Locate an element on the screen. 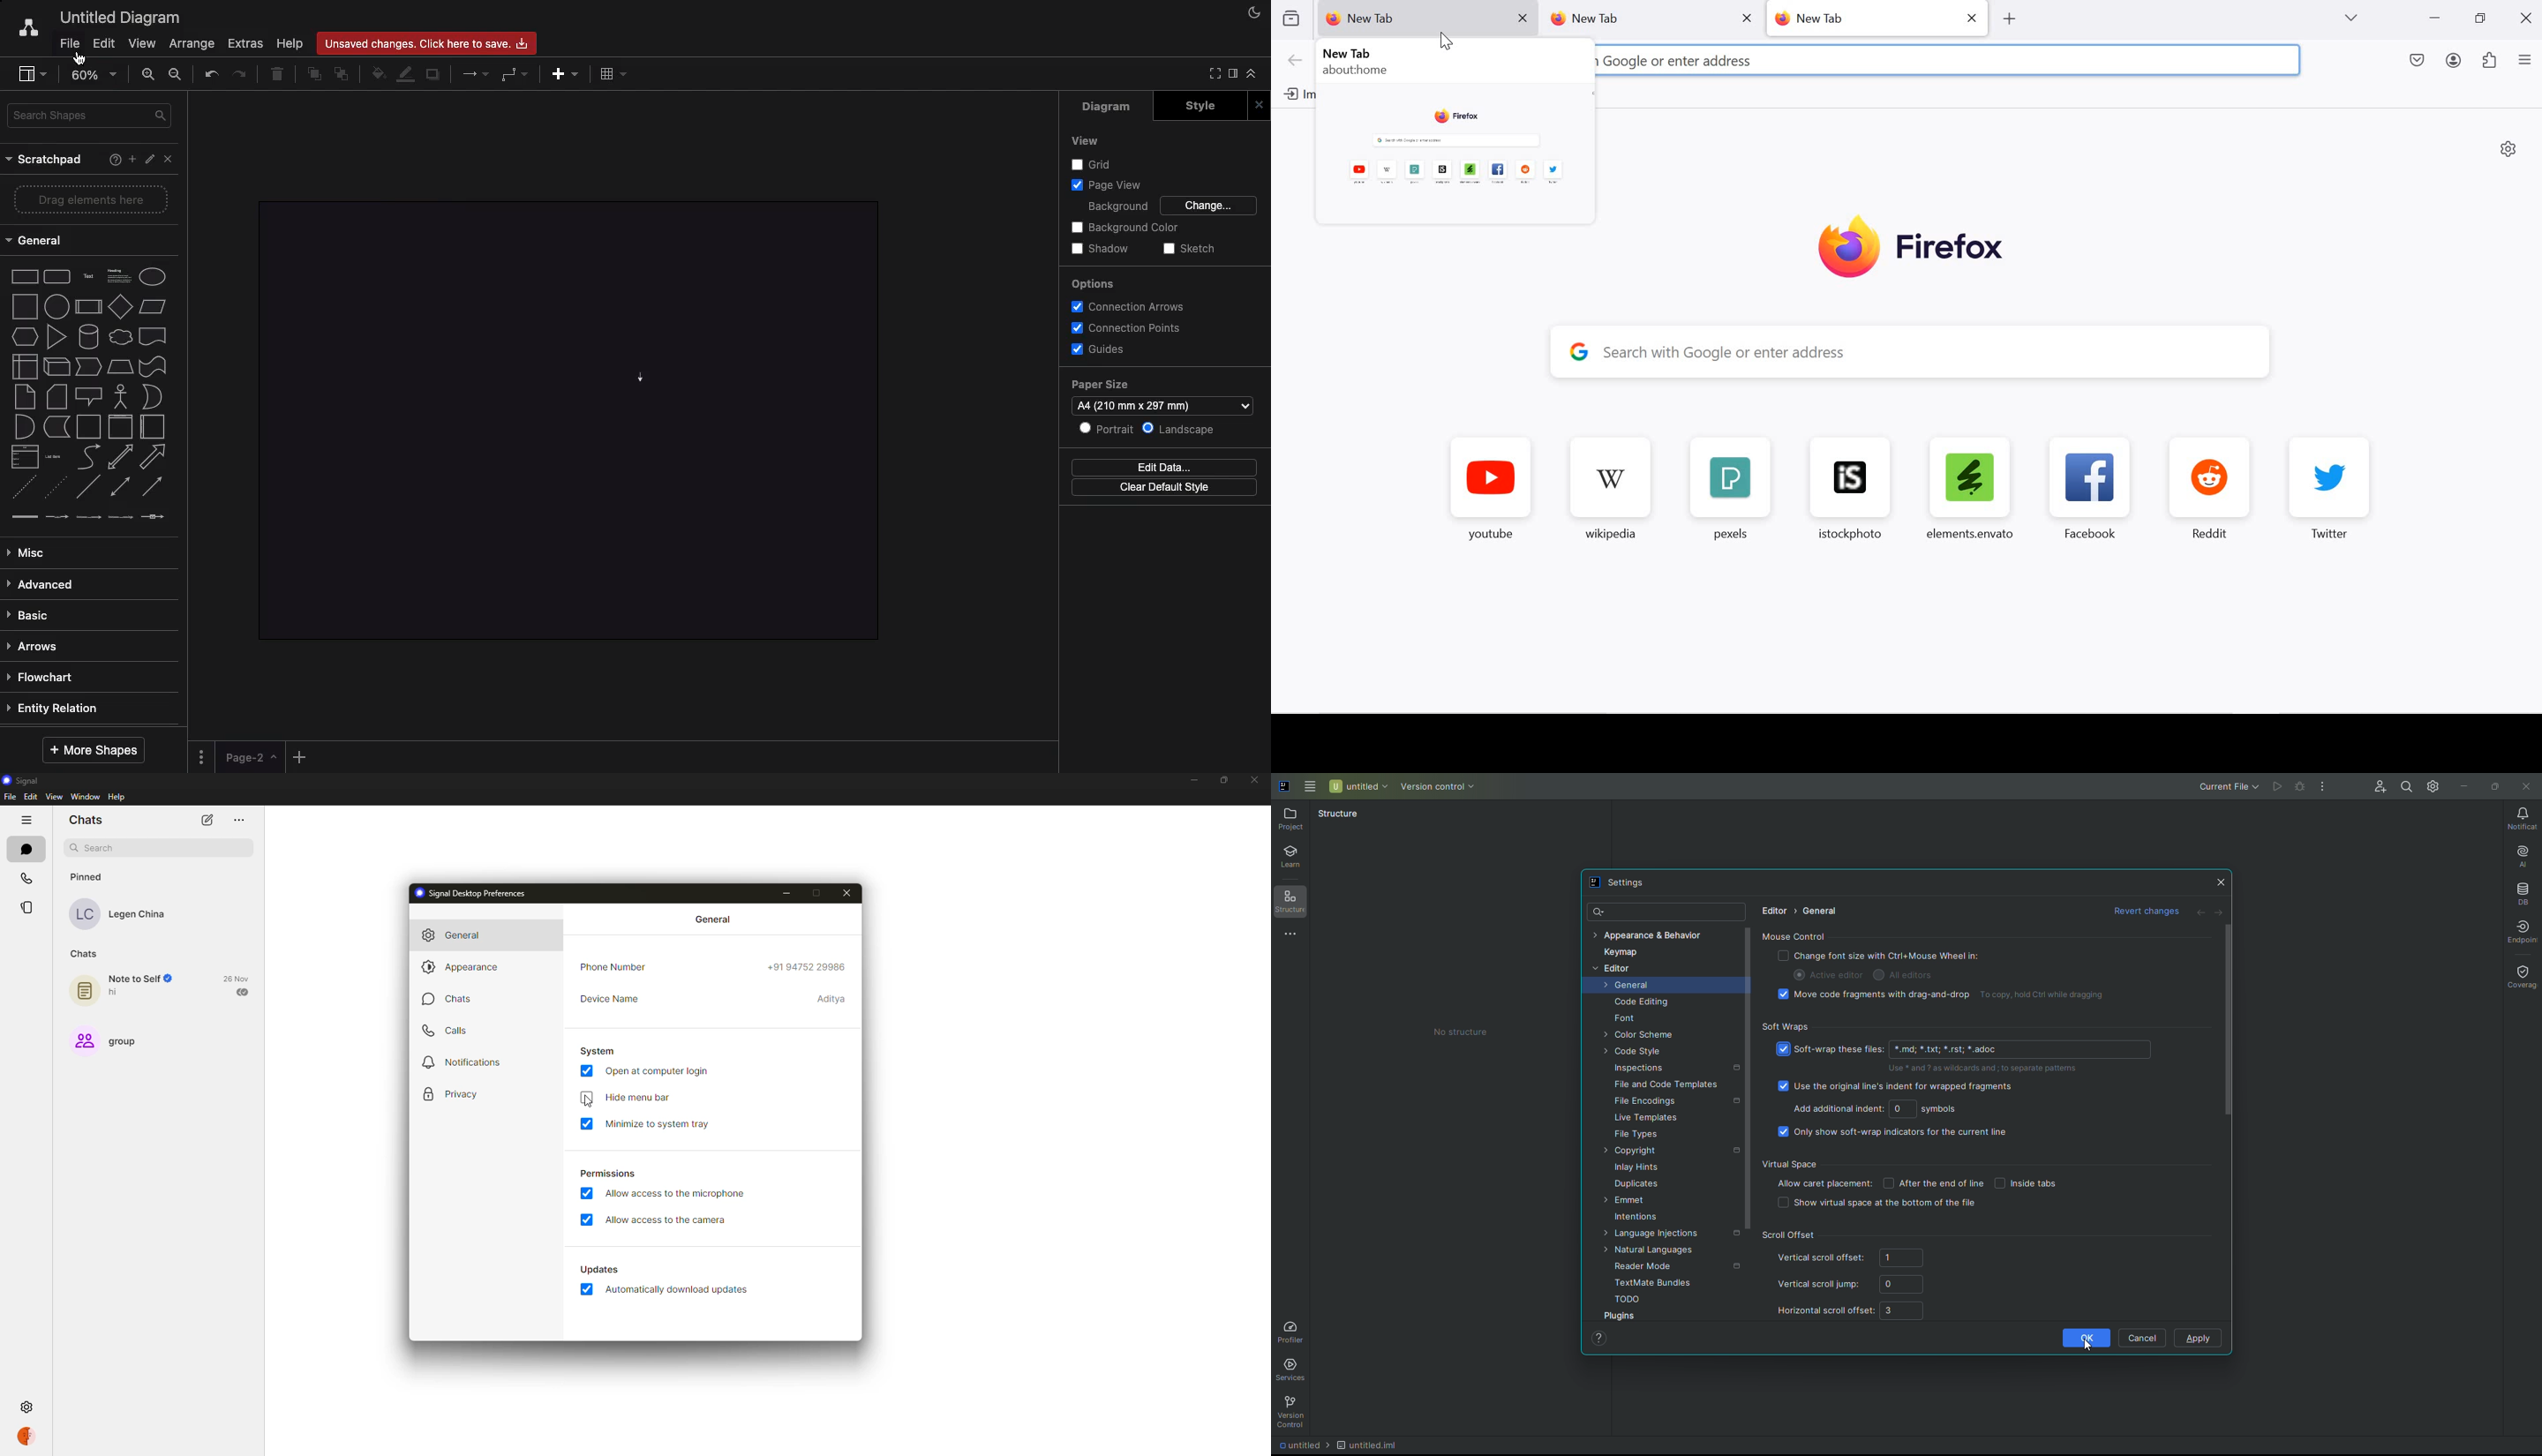 The width and height of the screenshot is (2548, 1456). allow access to microphone is located at coordinates (676, 1193).